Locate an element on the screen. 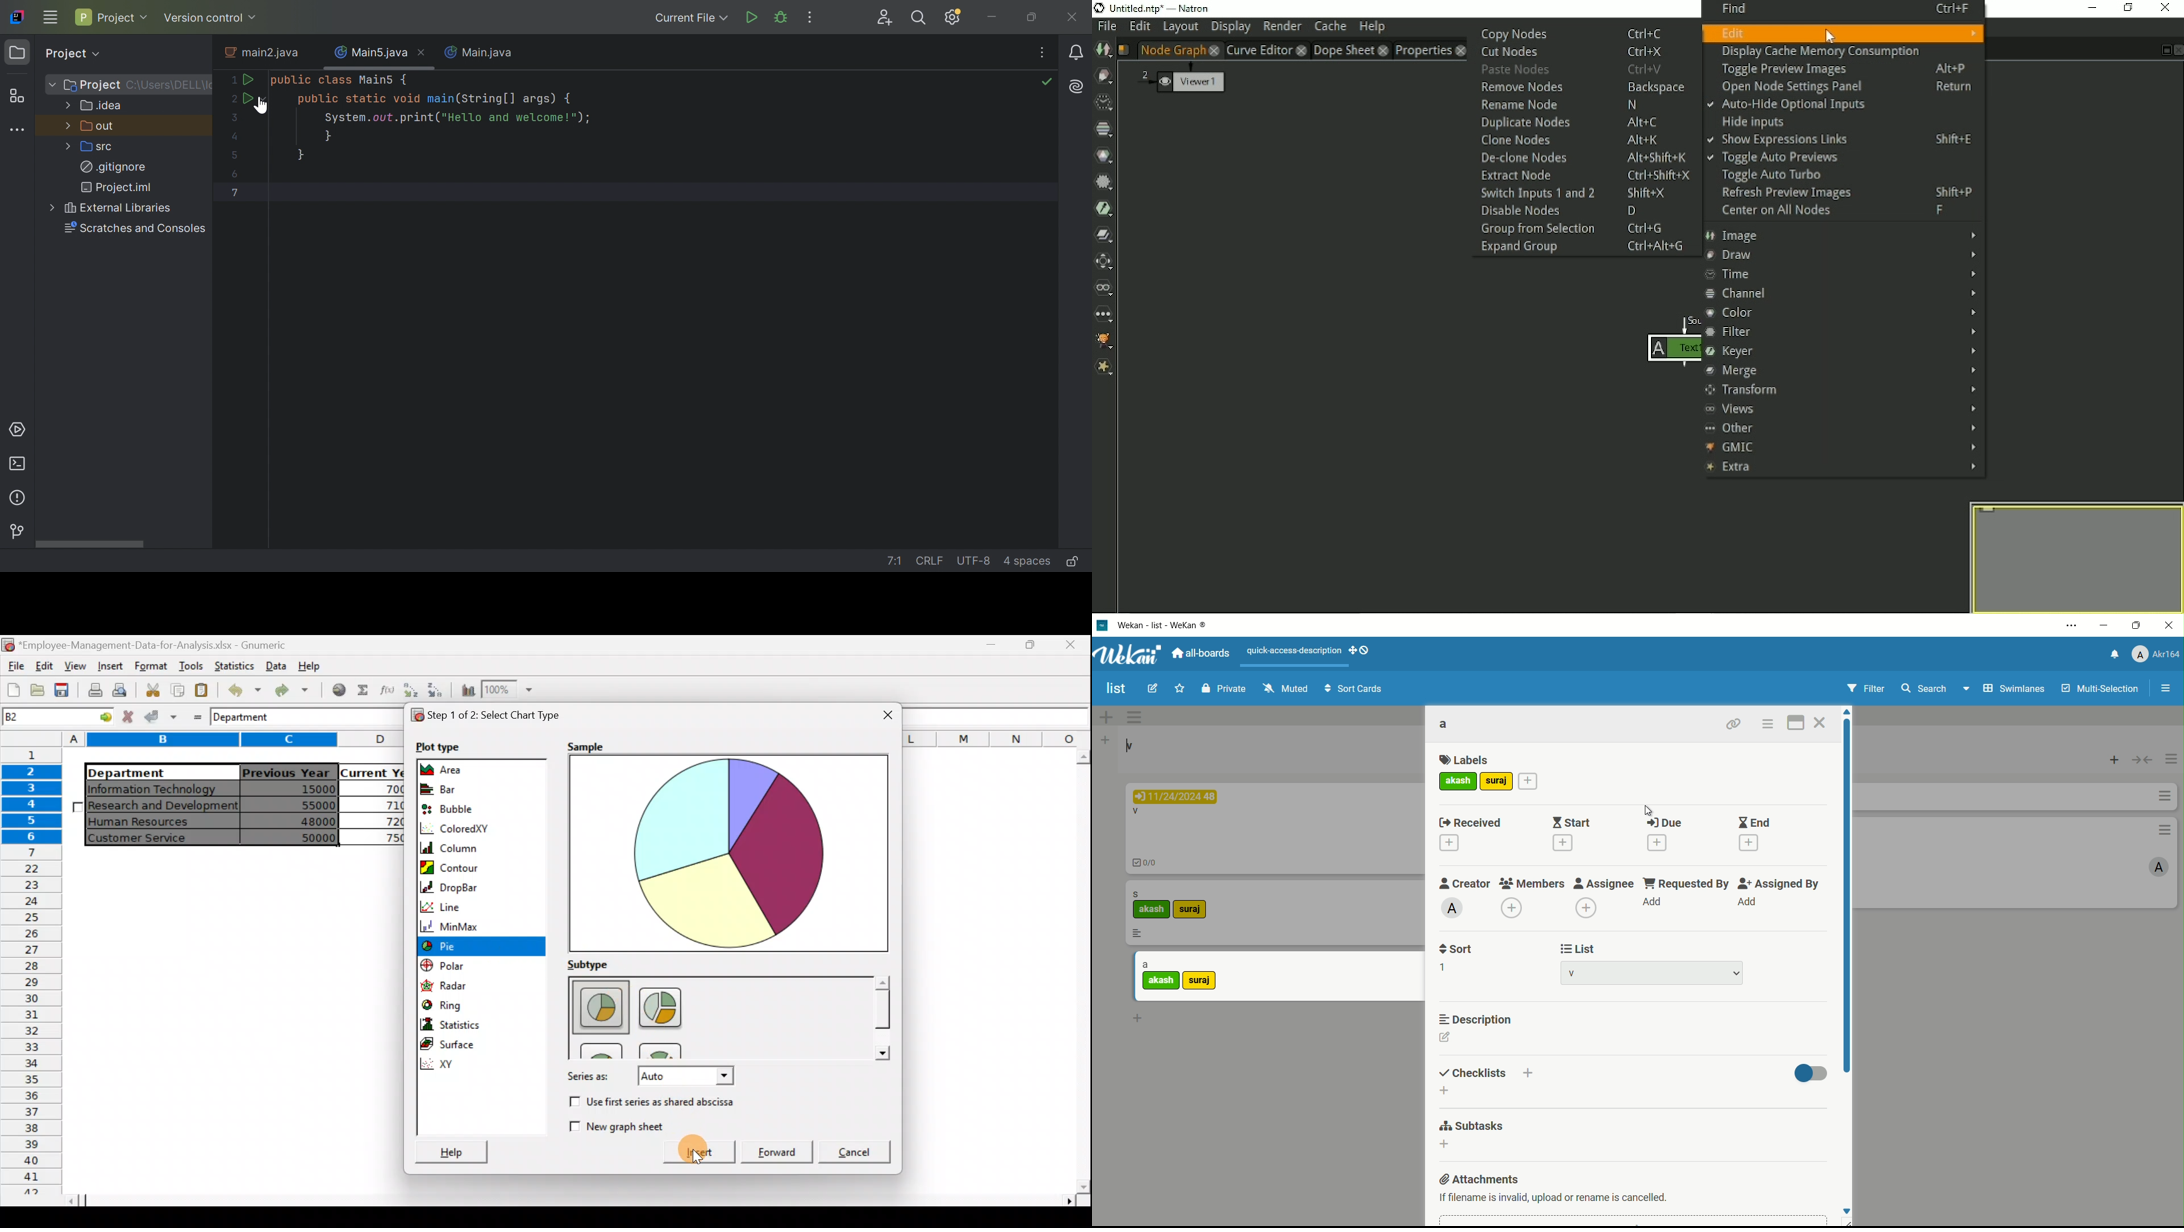 The width and height of the screenshot is (2184, 1232). Close is located at coordinates (1071, 16).